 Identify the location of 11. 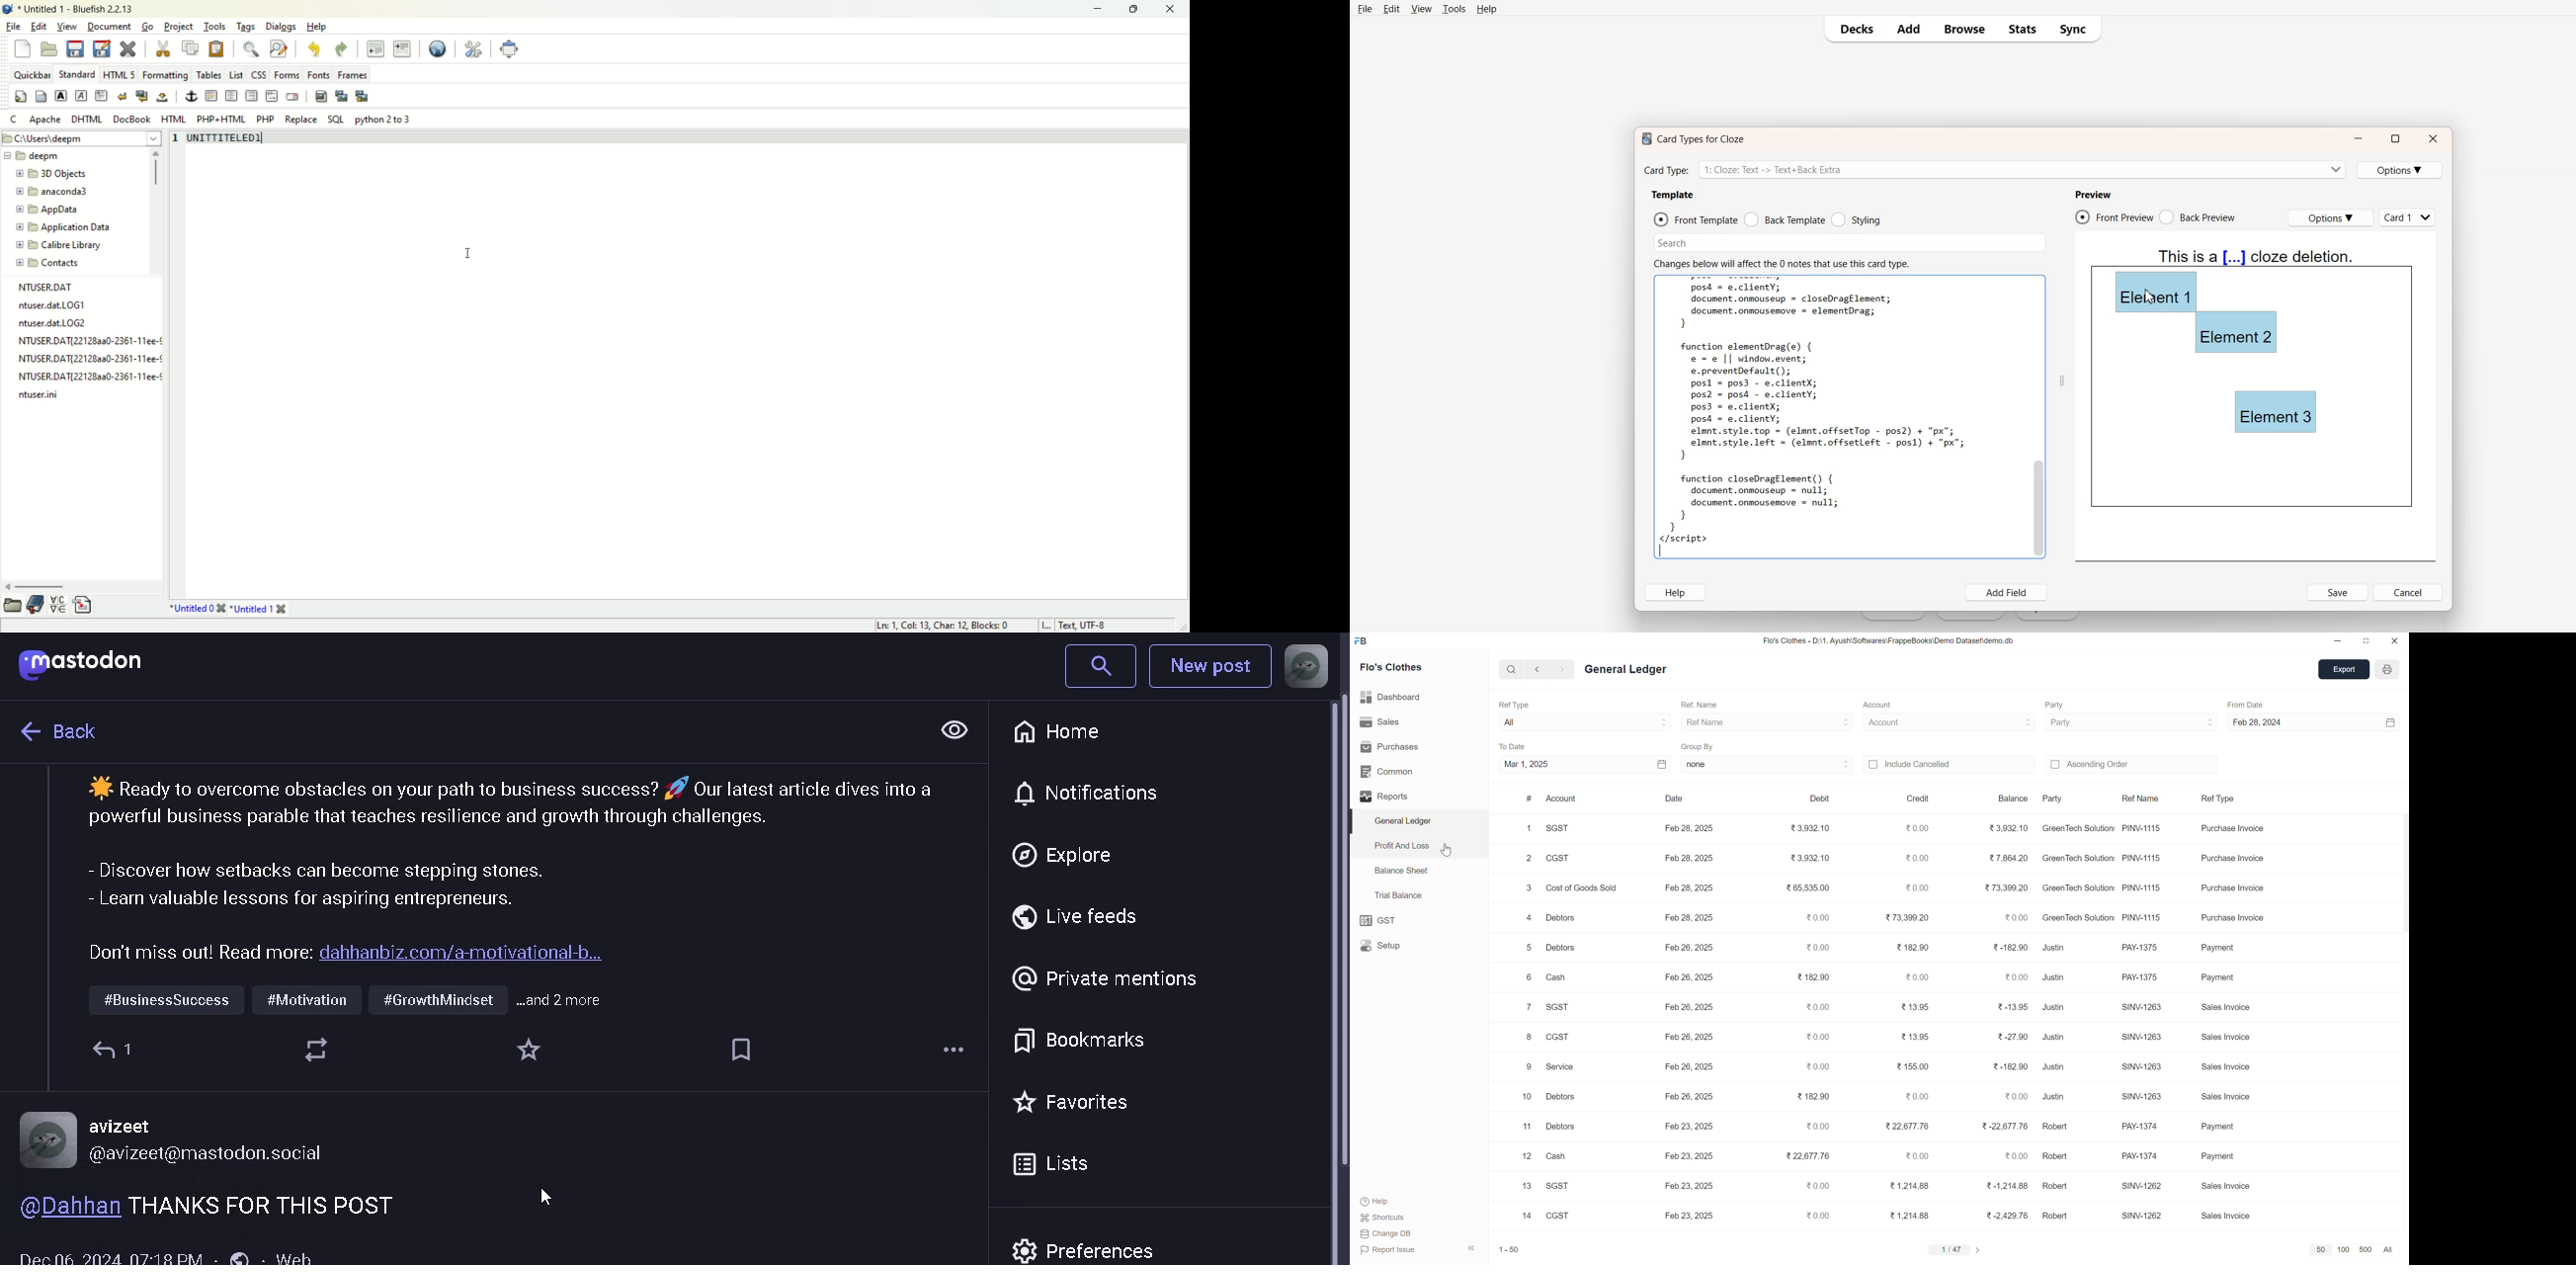
(1524, 1127).